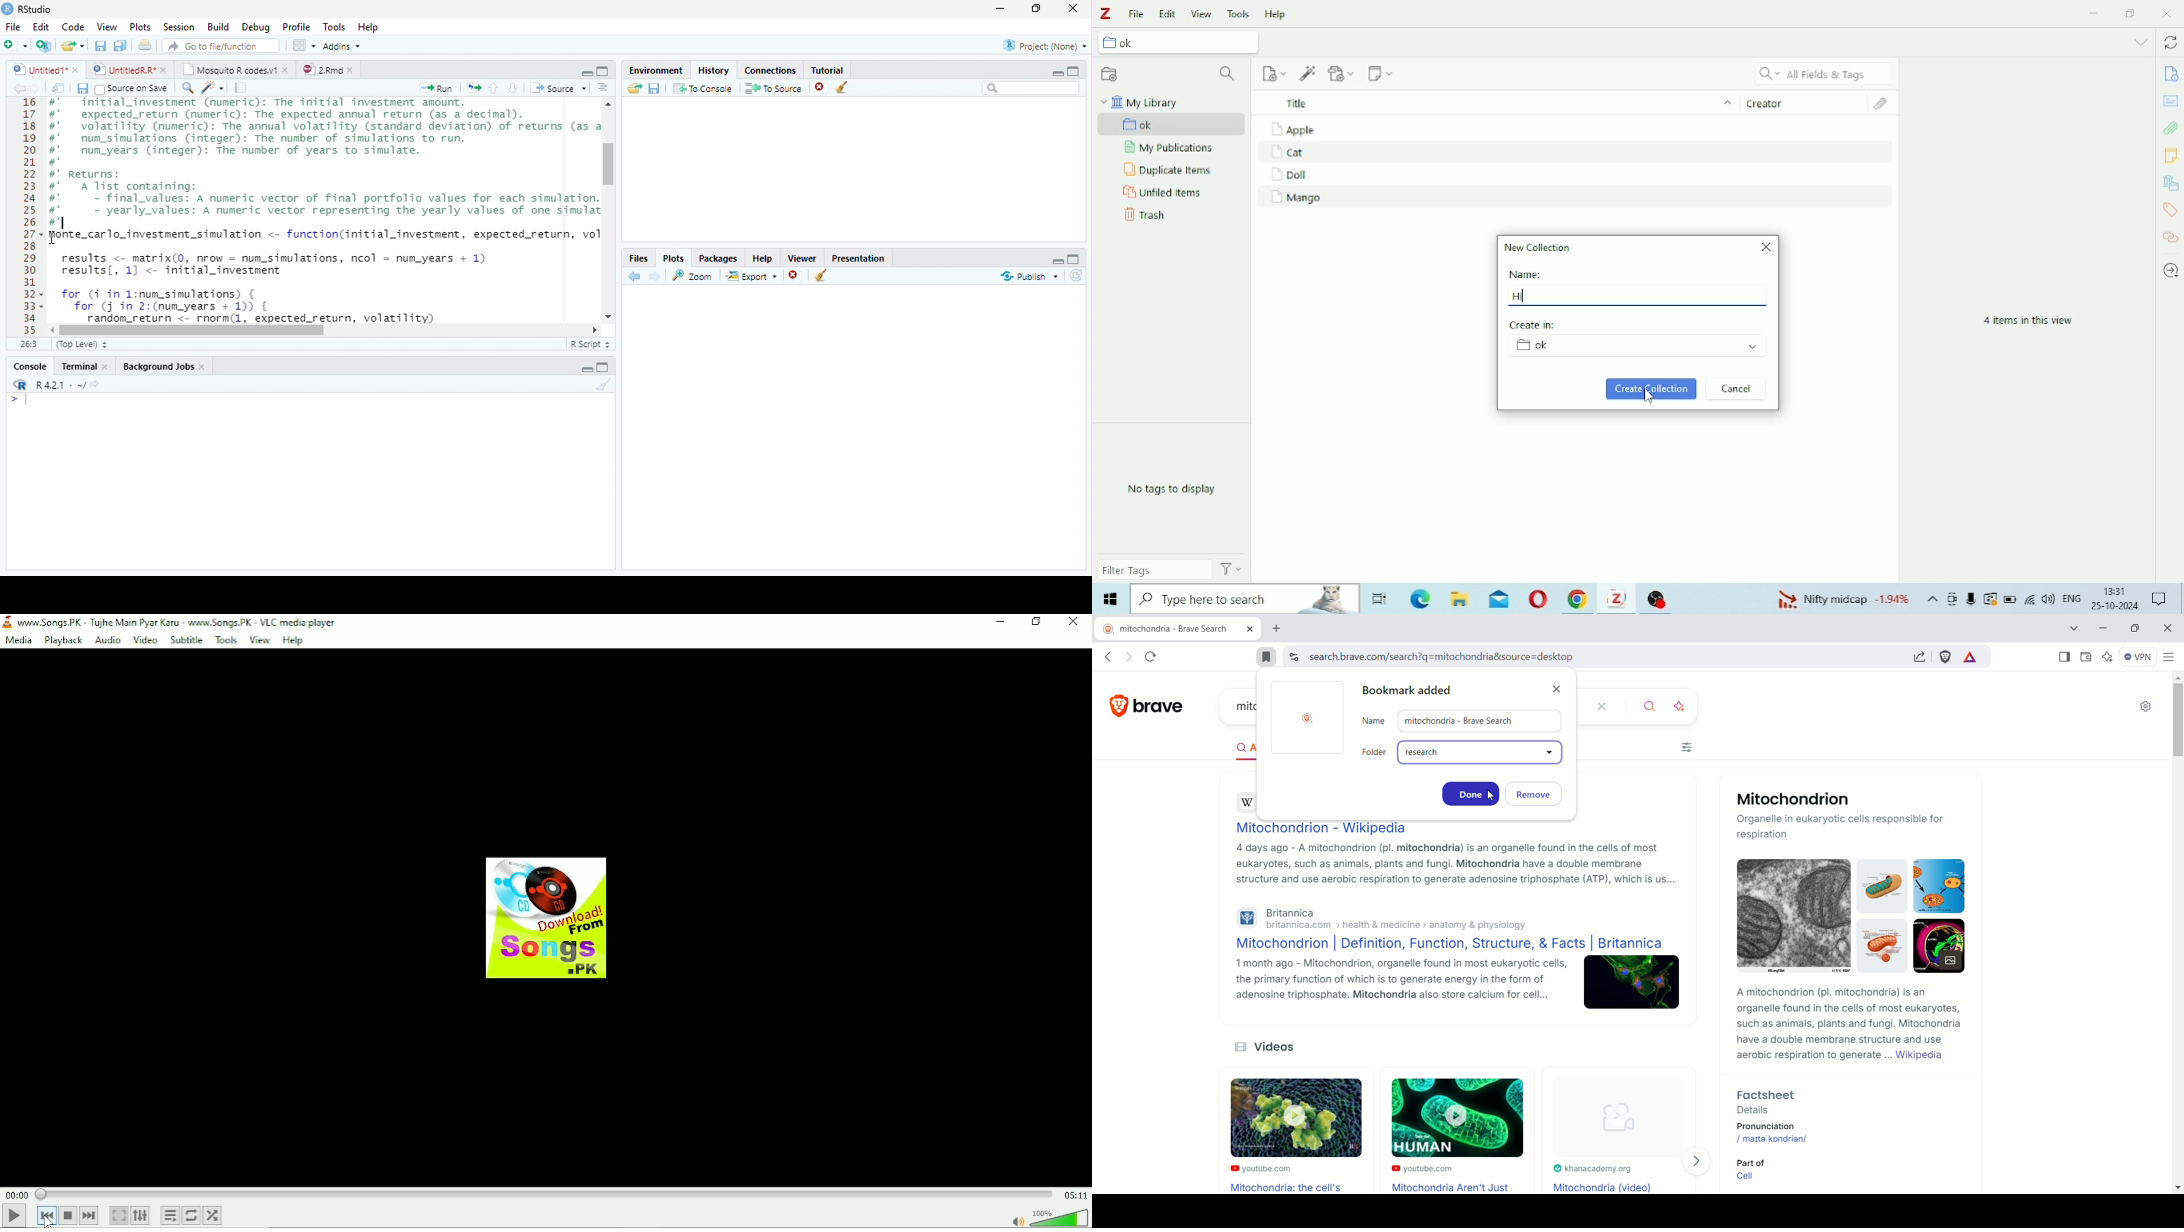  Describe the element at coordinates (633, 89) in the screenshot. I see `Load history from an existing file` at that location.